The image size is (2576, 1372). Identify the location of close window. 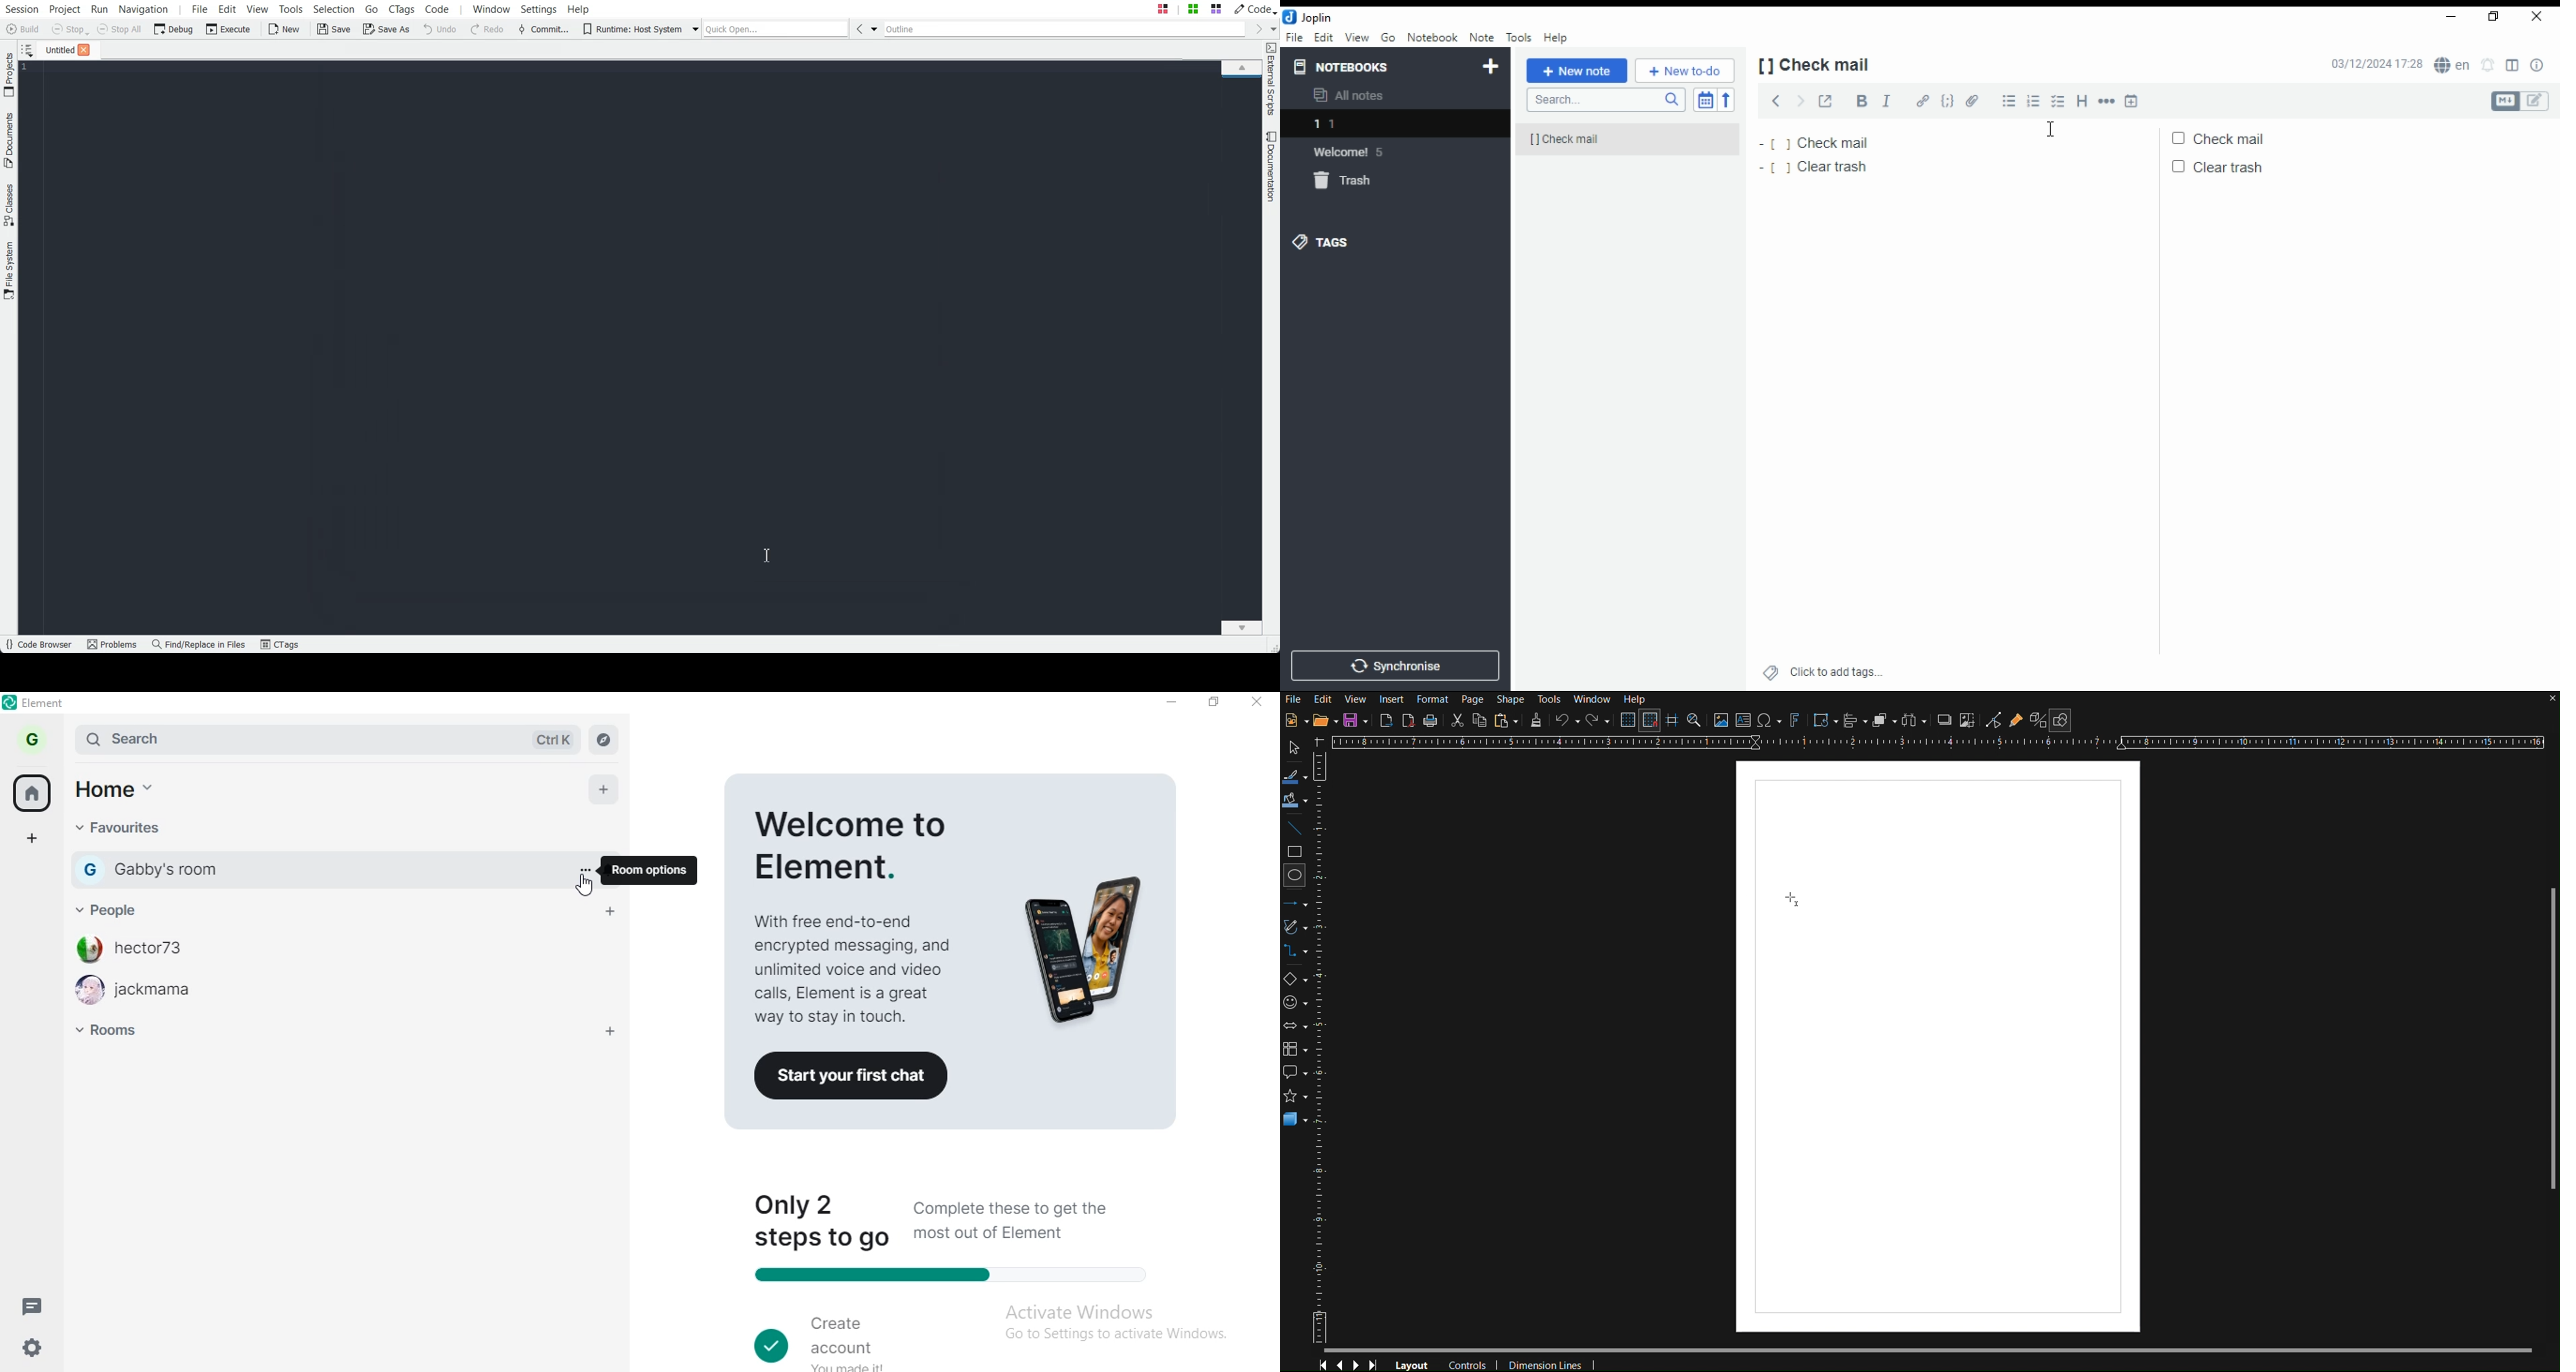
(2537, 18).